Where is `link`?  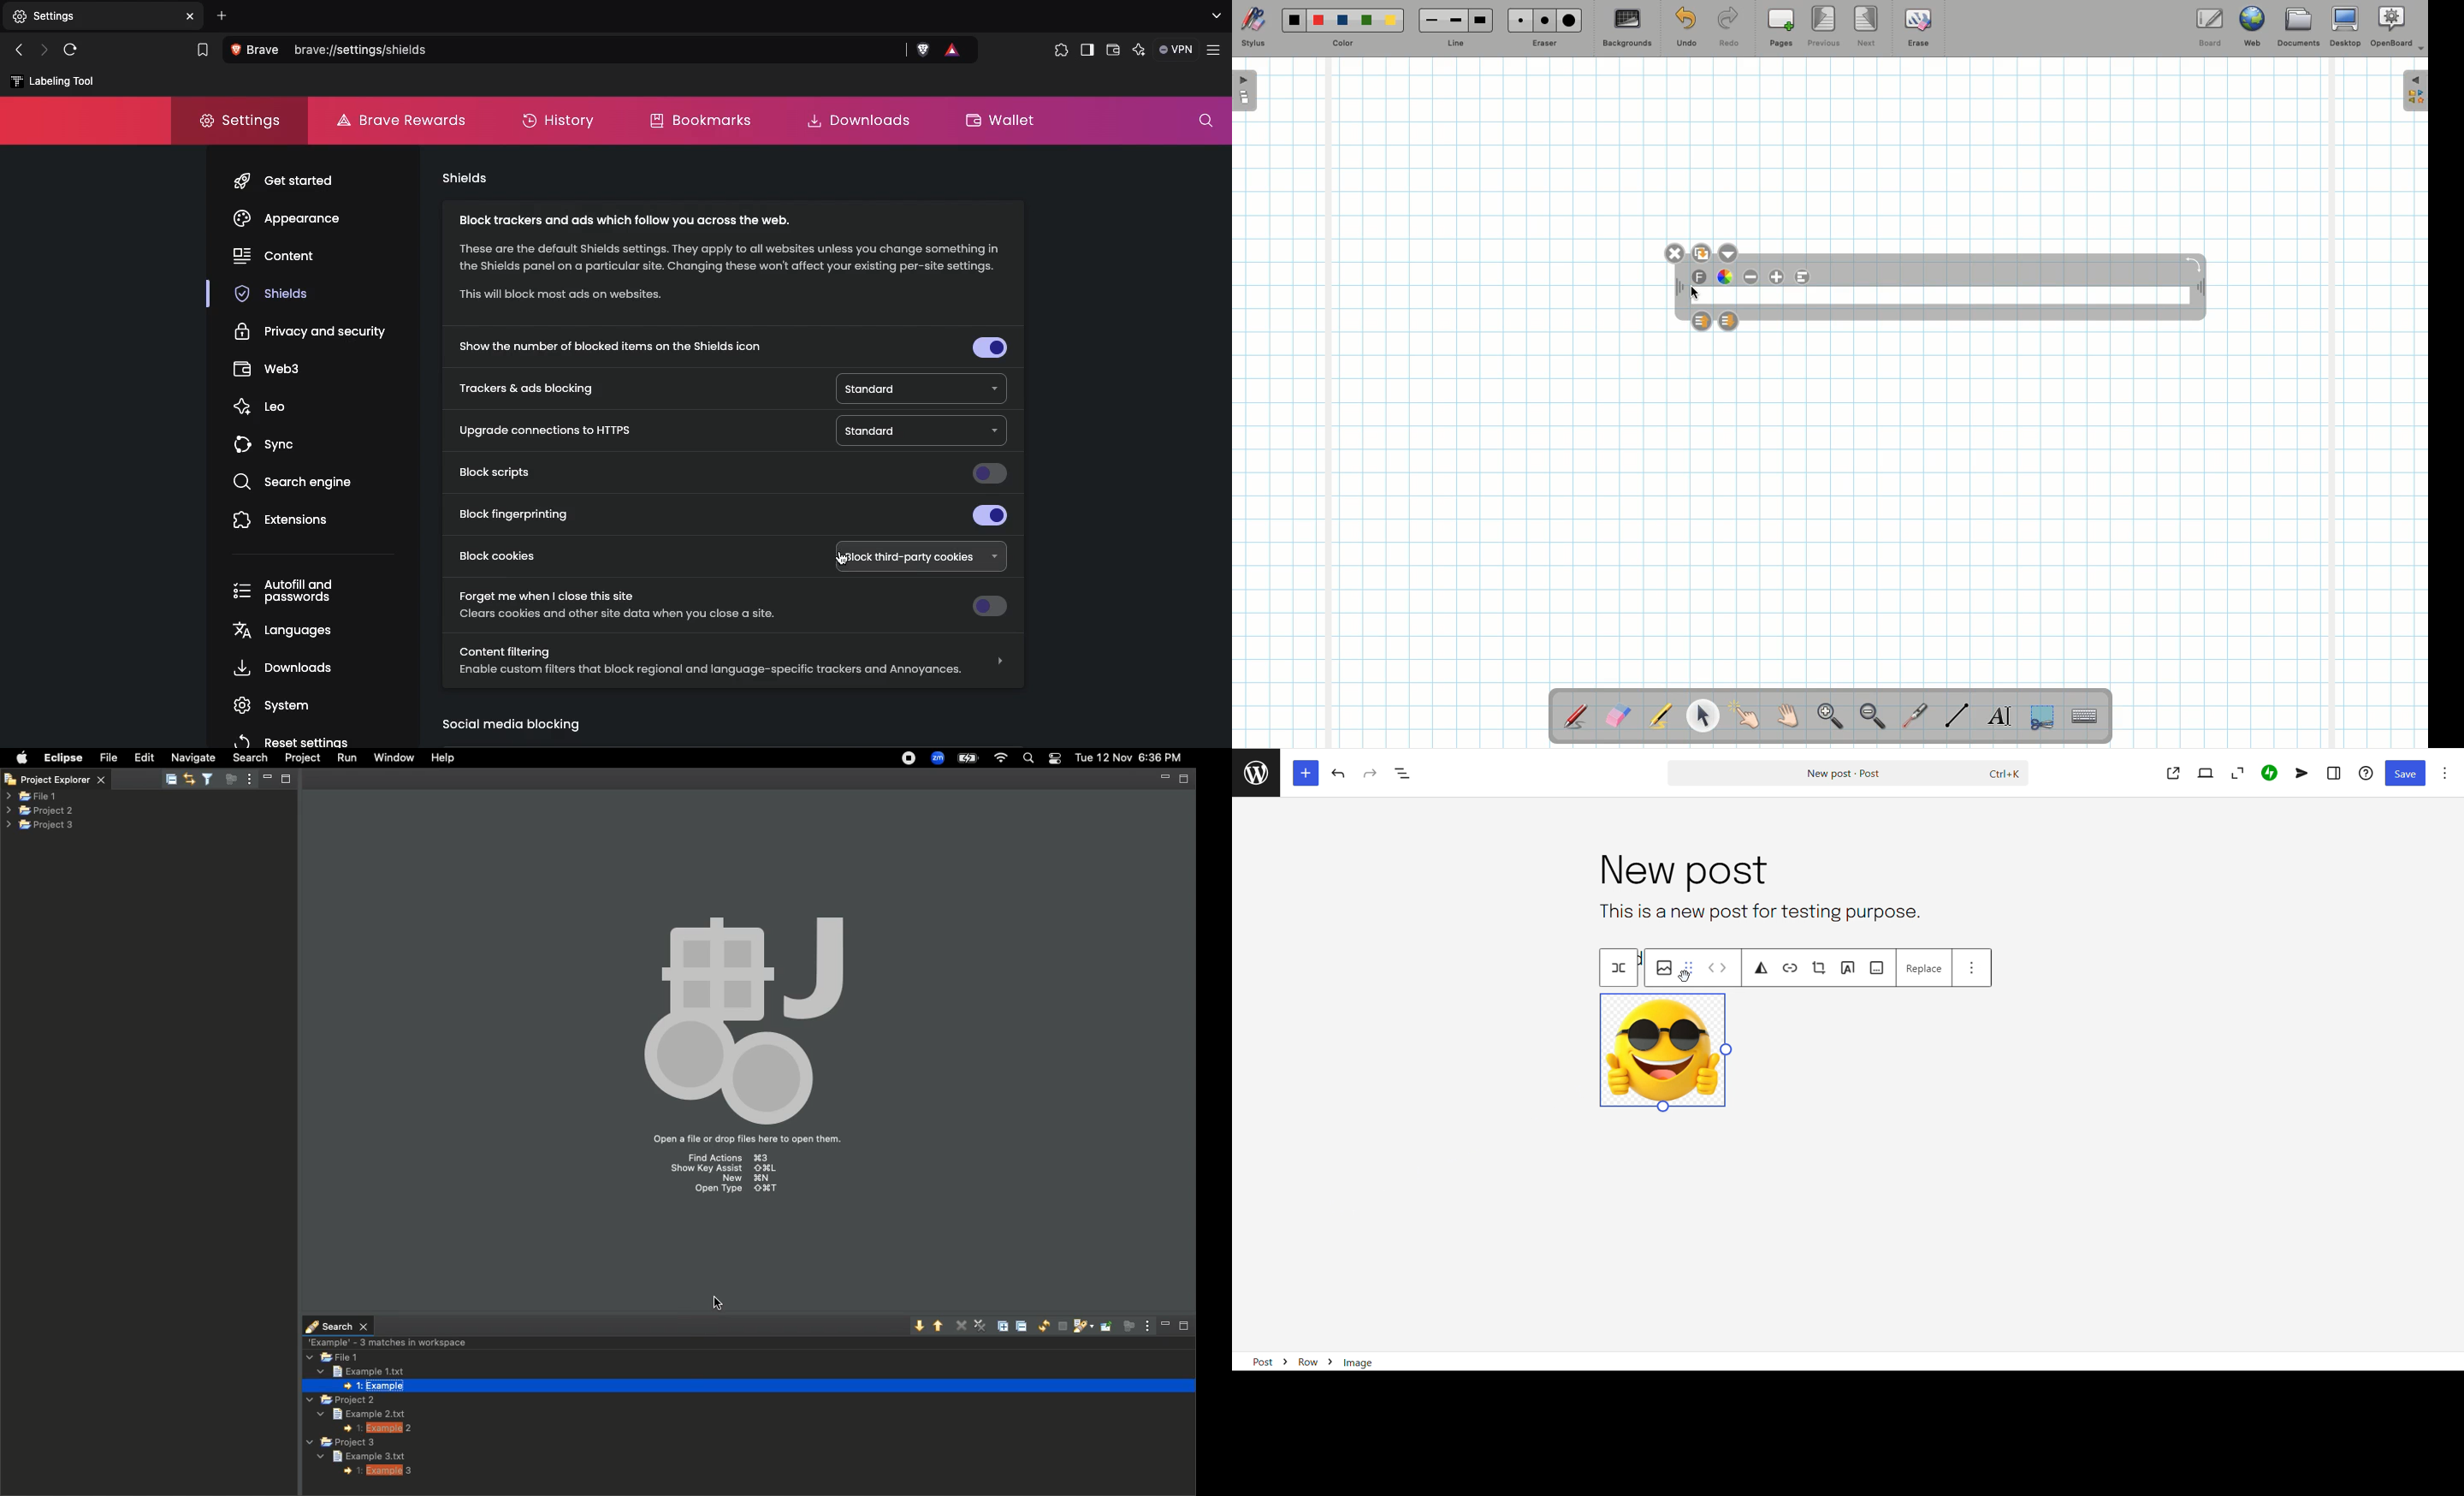 link is located at coordinates (1790, 968).